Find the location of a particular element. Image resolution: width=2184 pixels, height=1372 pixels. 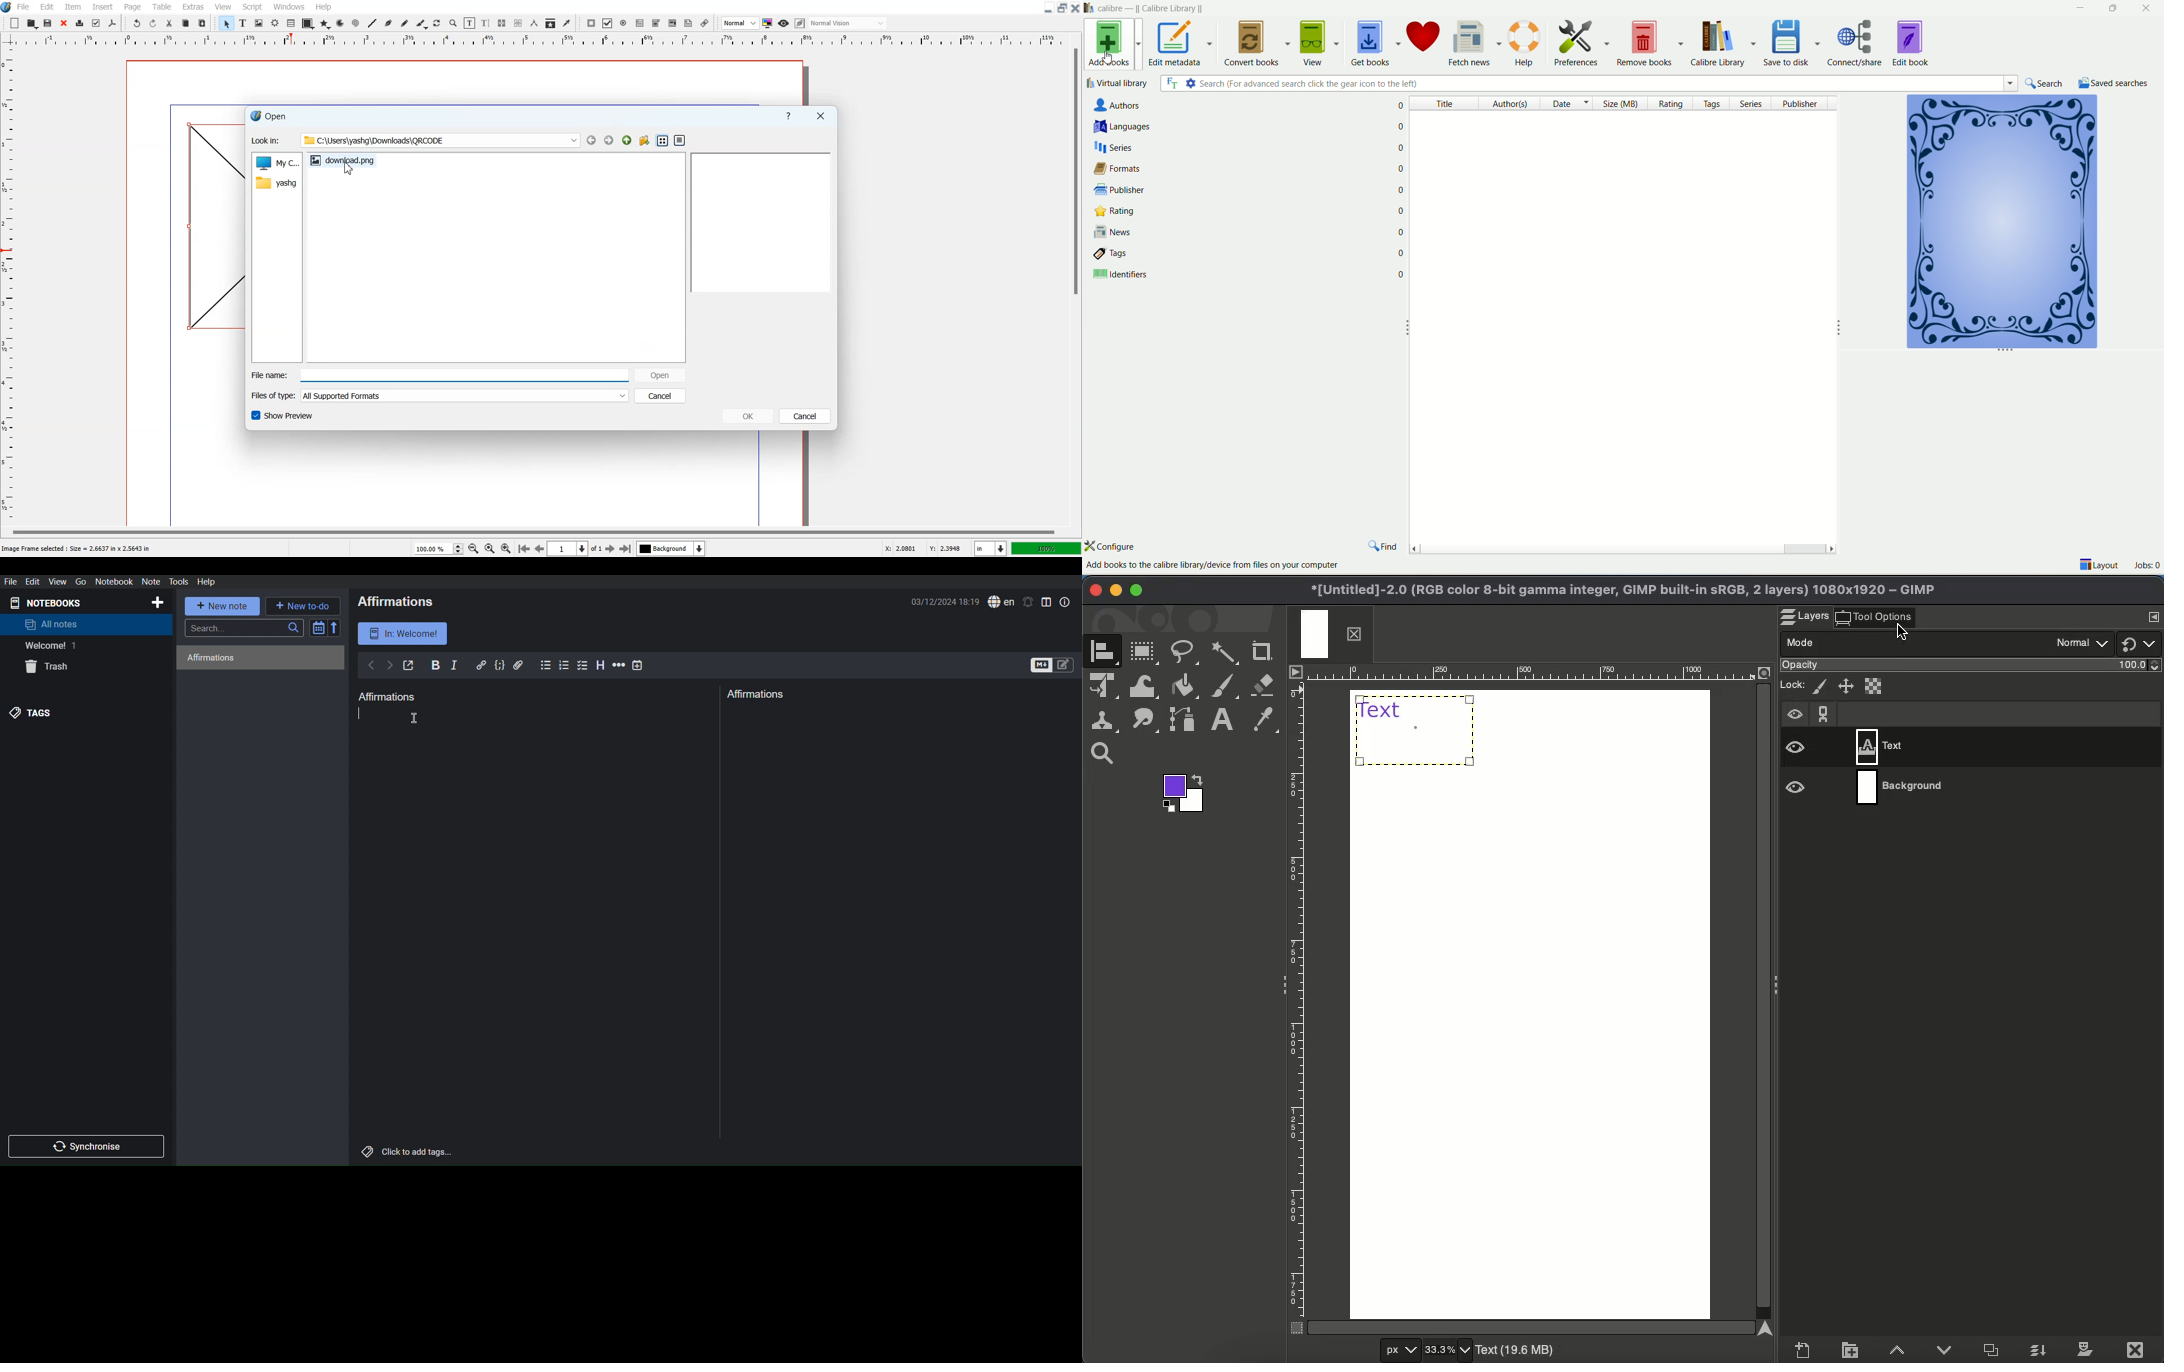

PDF Radio Button is located at coordinates (623, 23).